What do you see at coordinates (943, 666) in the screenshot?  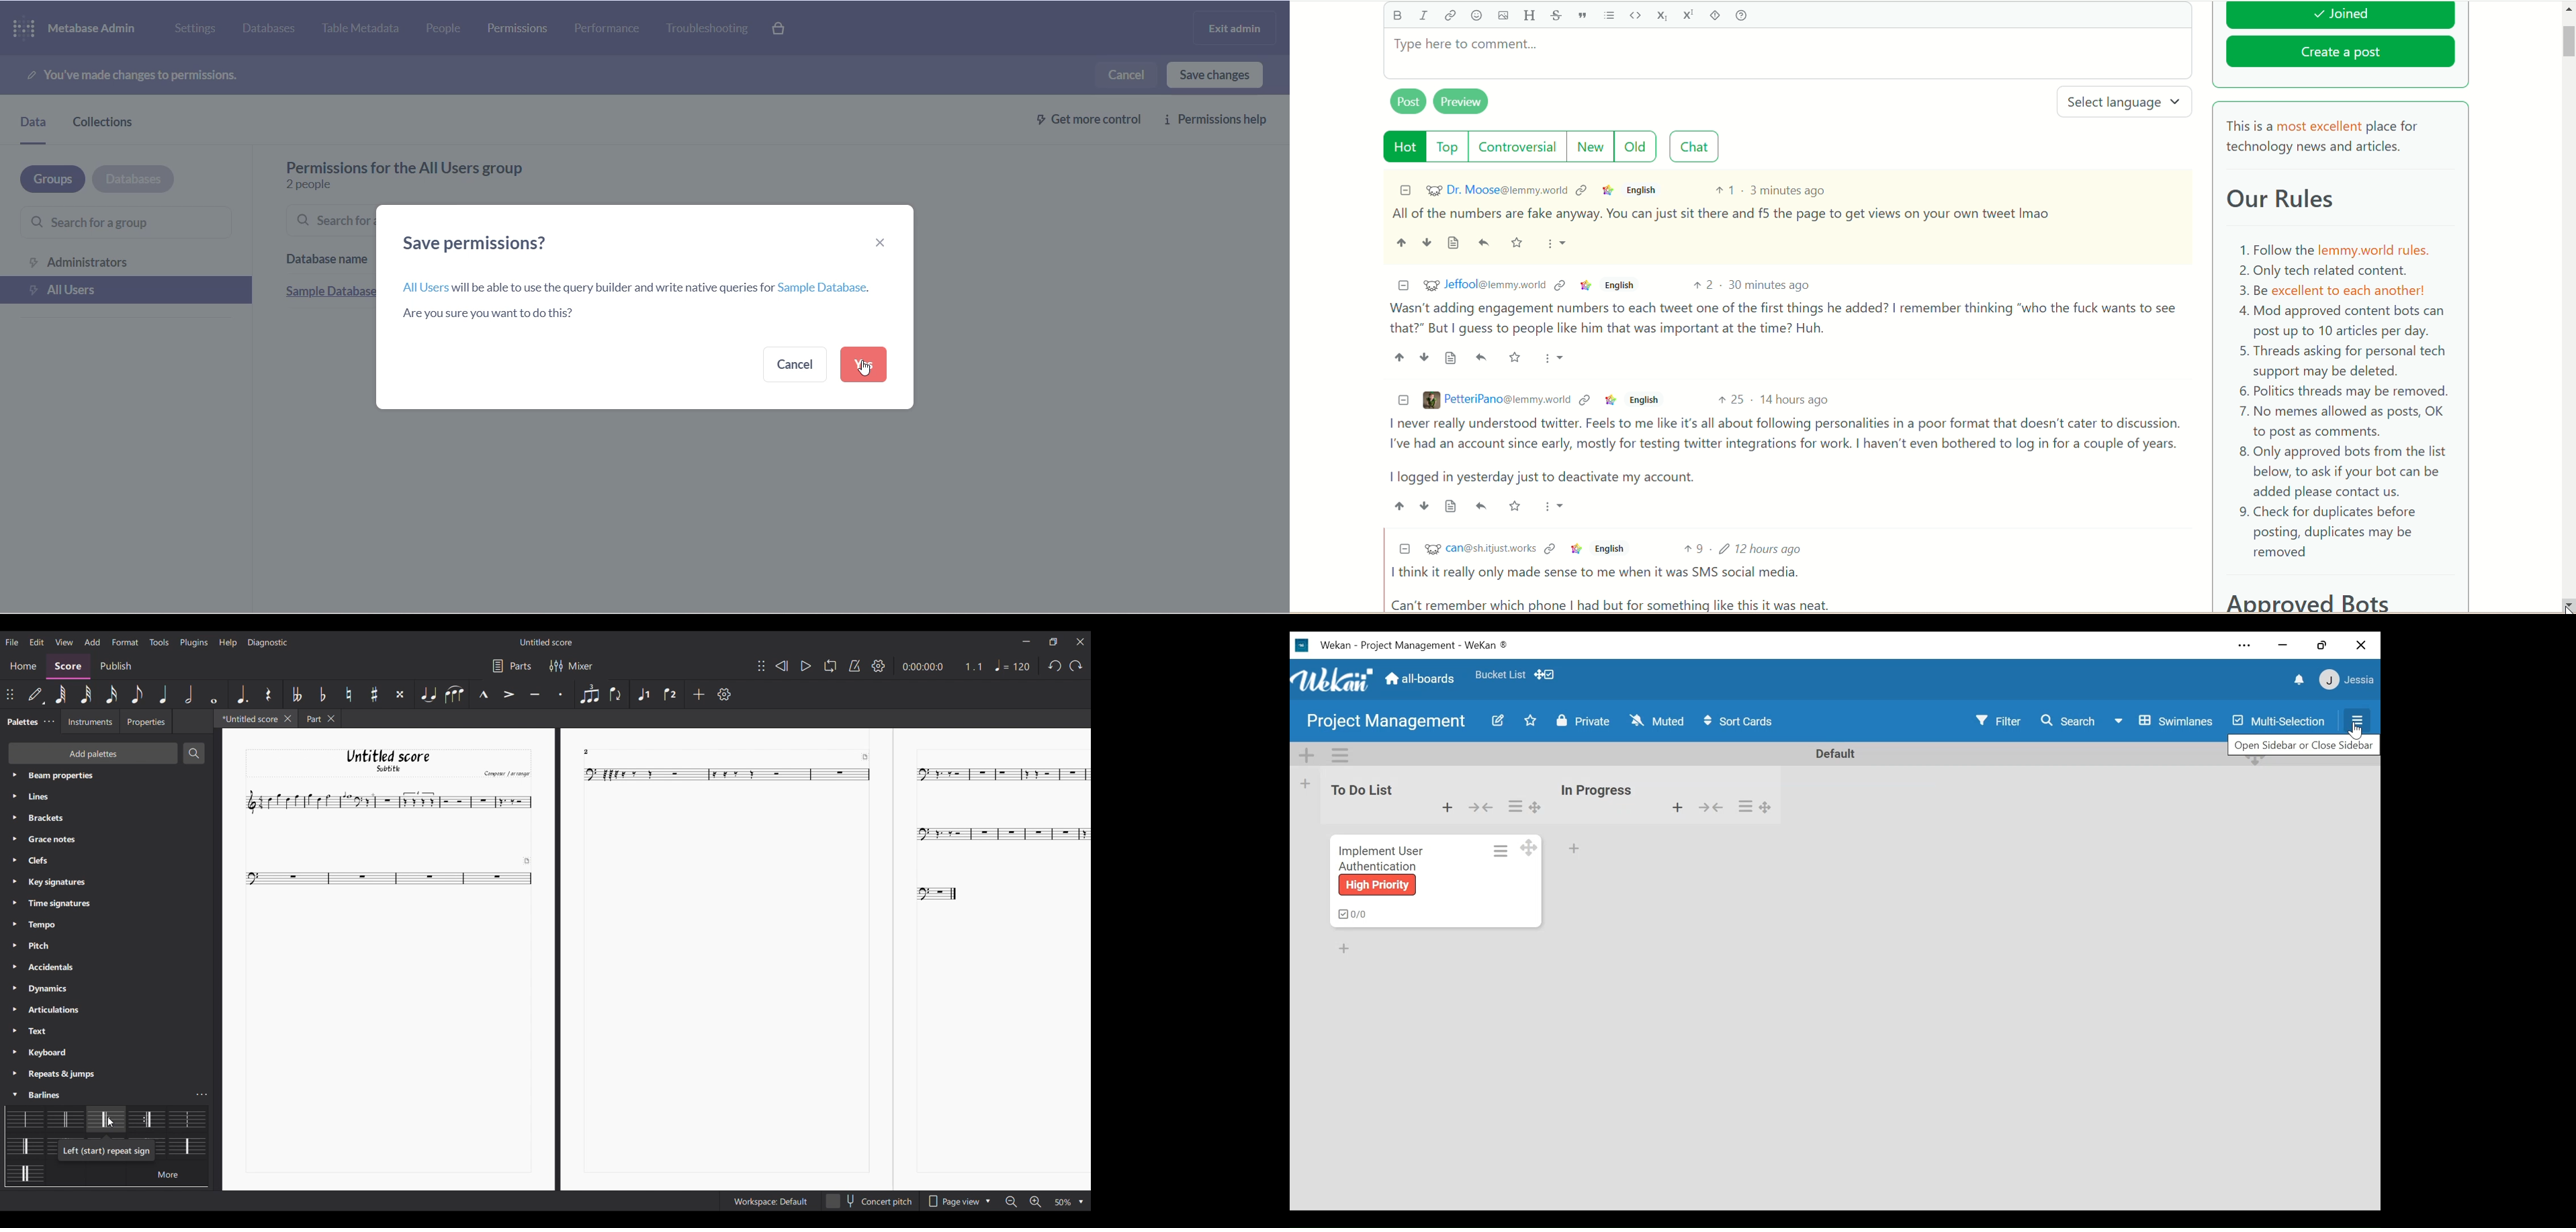 I see `Current score duration and ratio` at bounding box center [943, 666].